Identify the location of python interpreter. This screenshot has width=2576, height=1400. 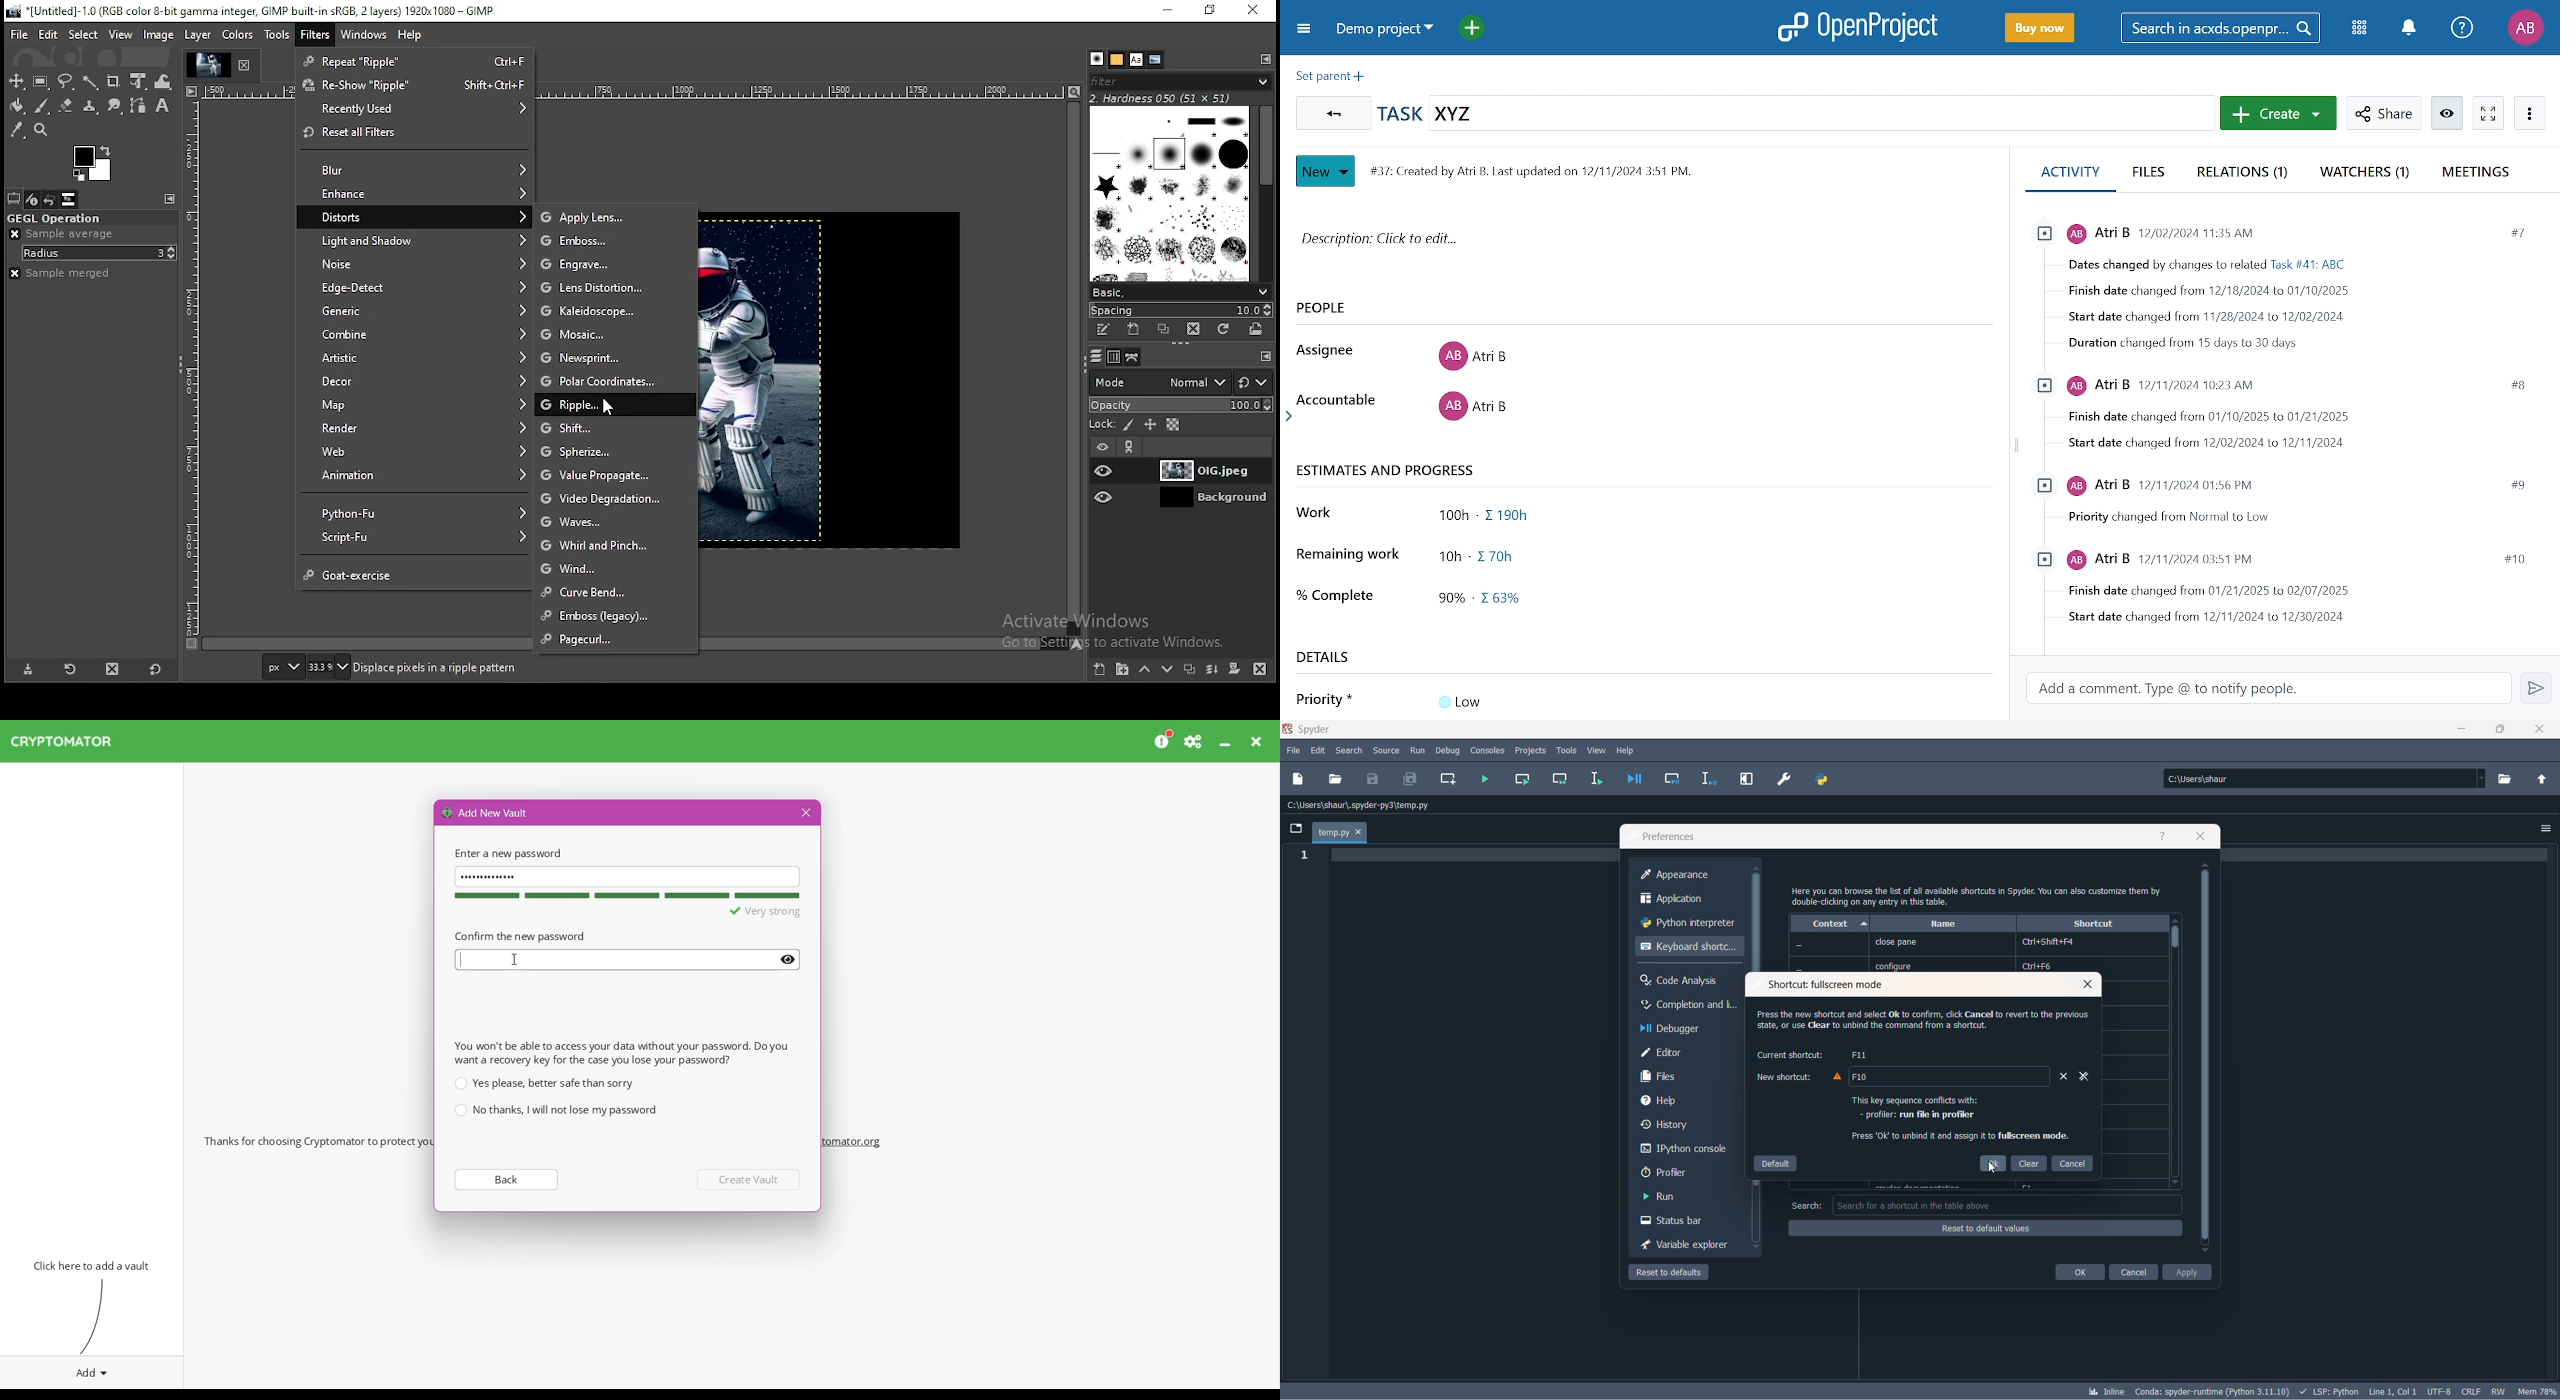
(1687, 925).